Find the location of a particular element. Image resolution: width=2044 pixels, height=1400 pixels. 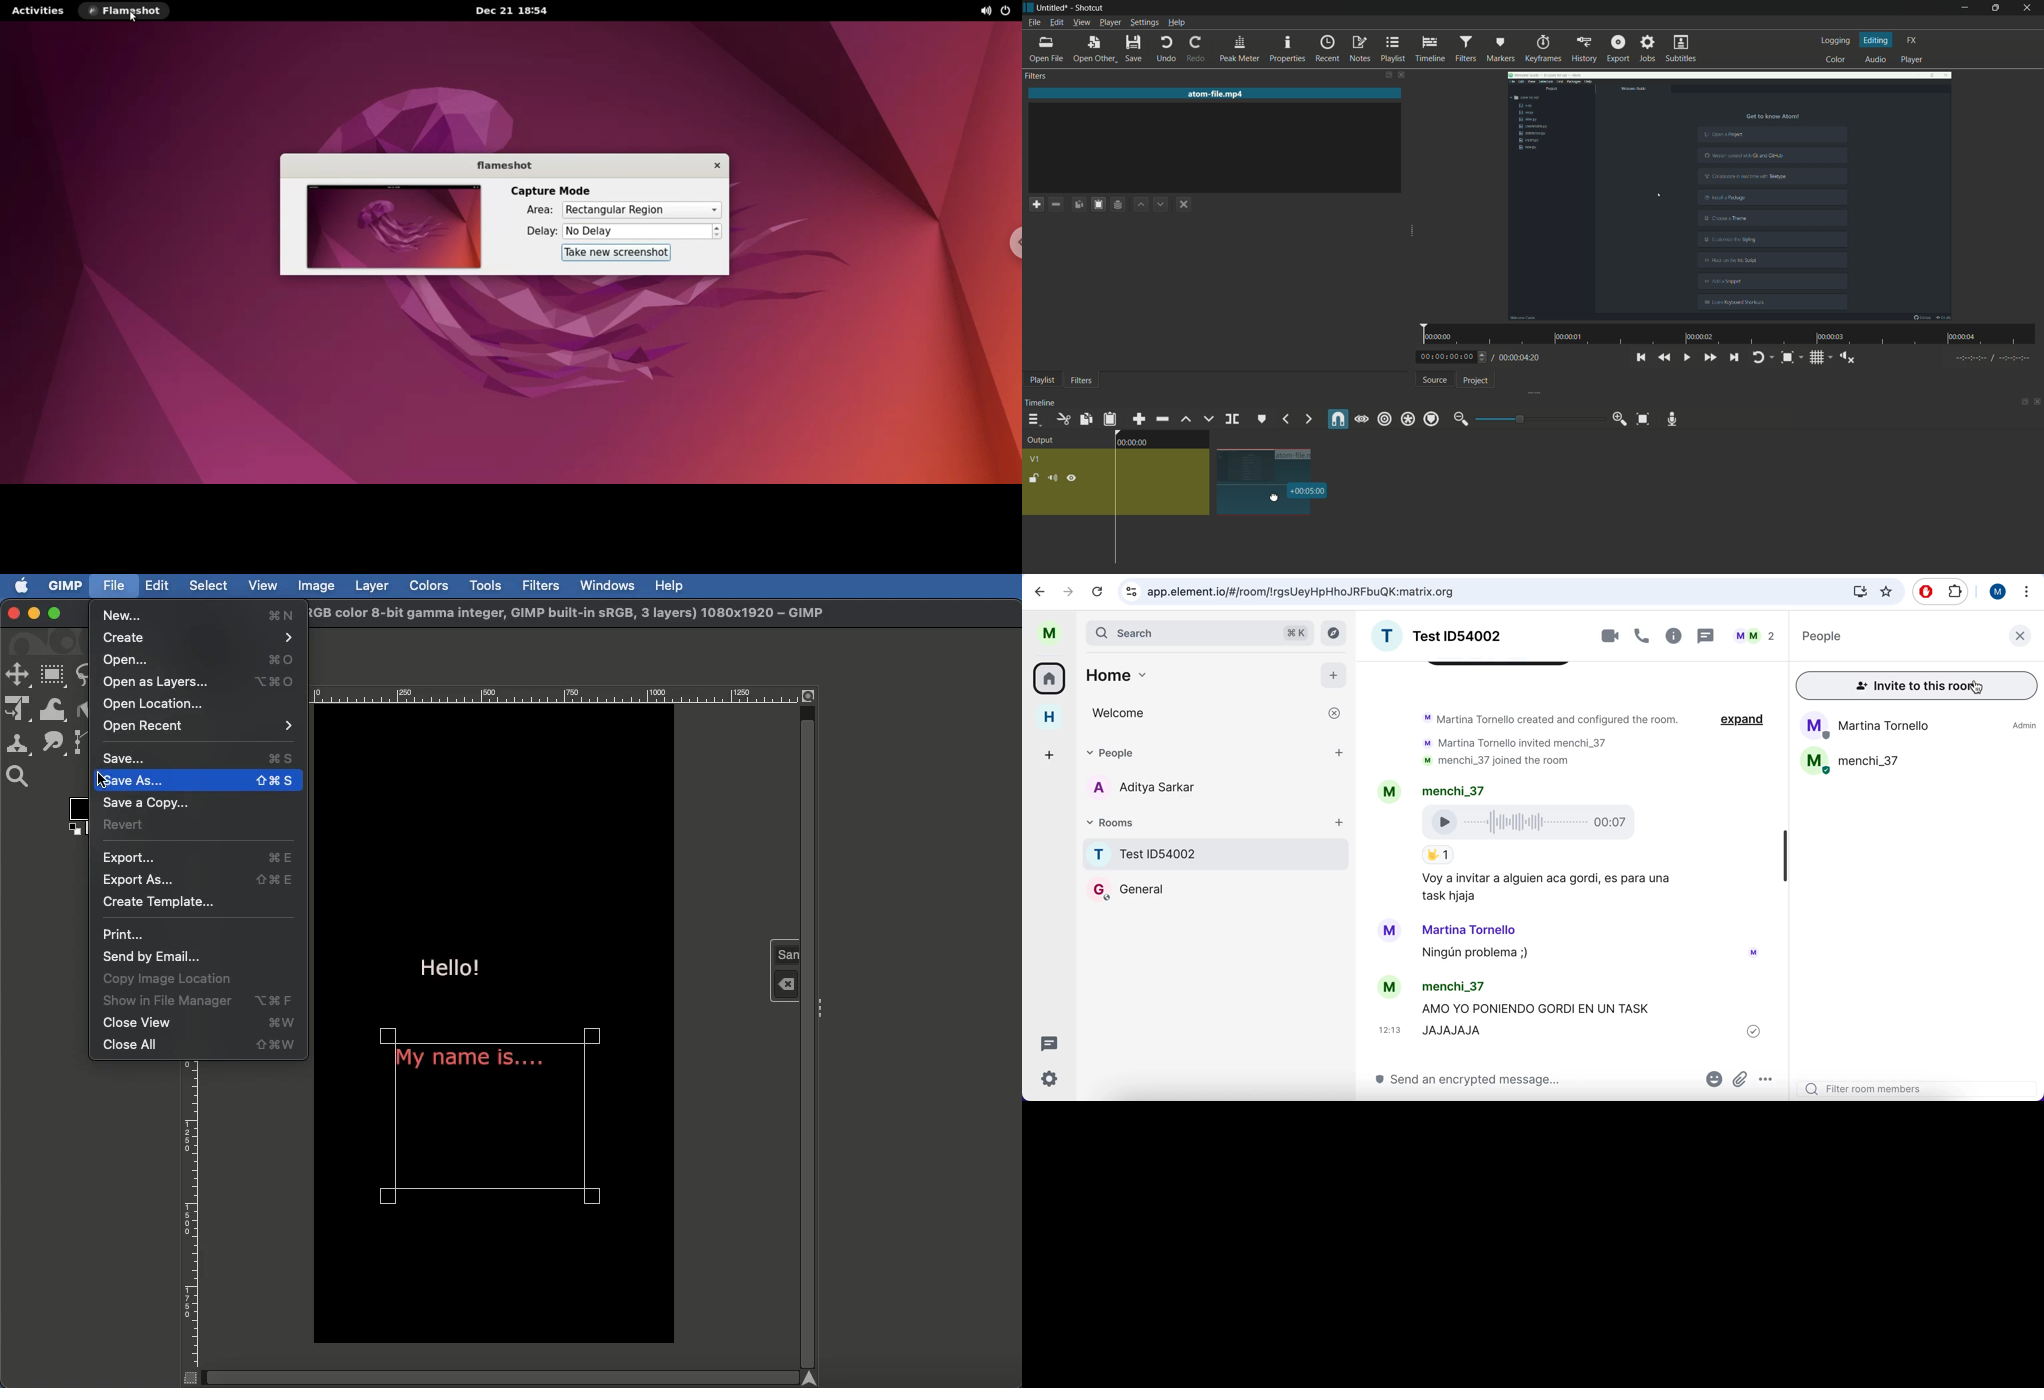

settings menu is located at coordinates (1144, 22).